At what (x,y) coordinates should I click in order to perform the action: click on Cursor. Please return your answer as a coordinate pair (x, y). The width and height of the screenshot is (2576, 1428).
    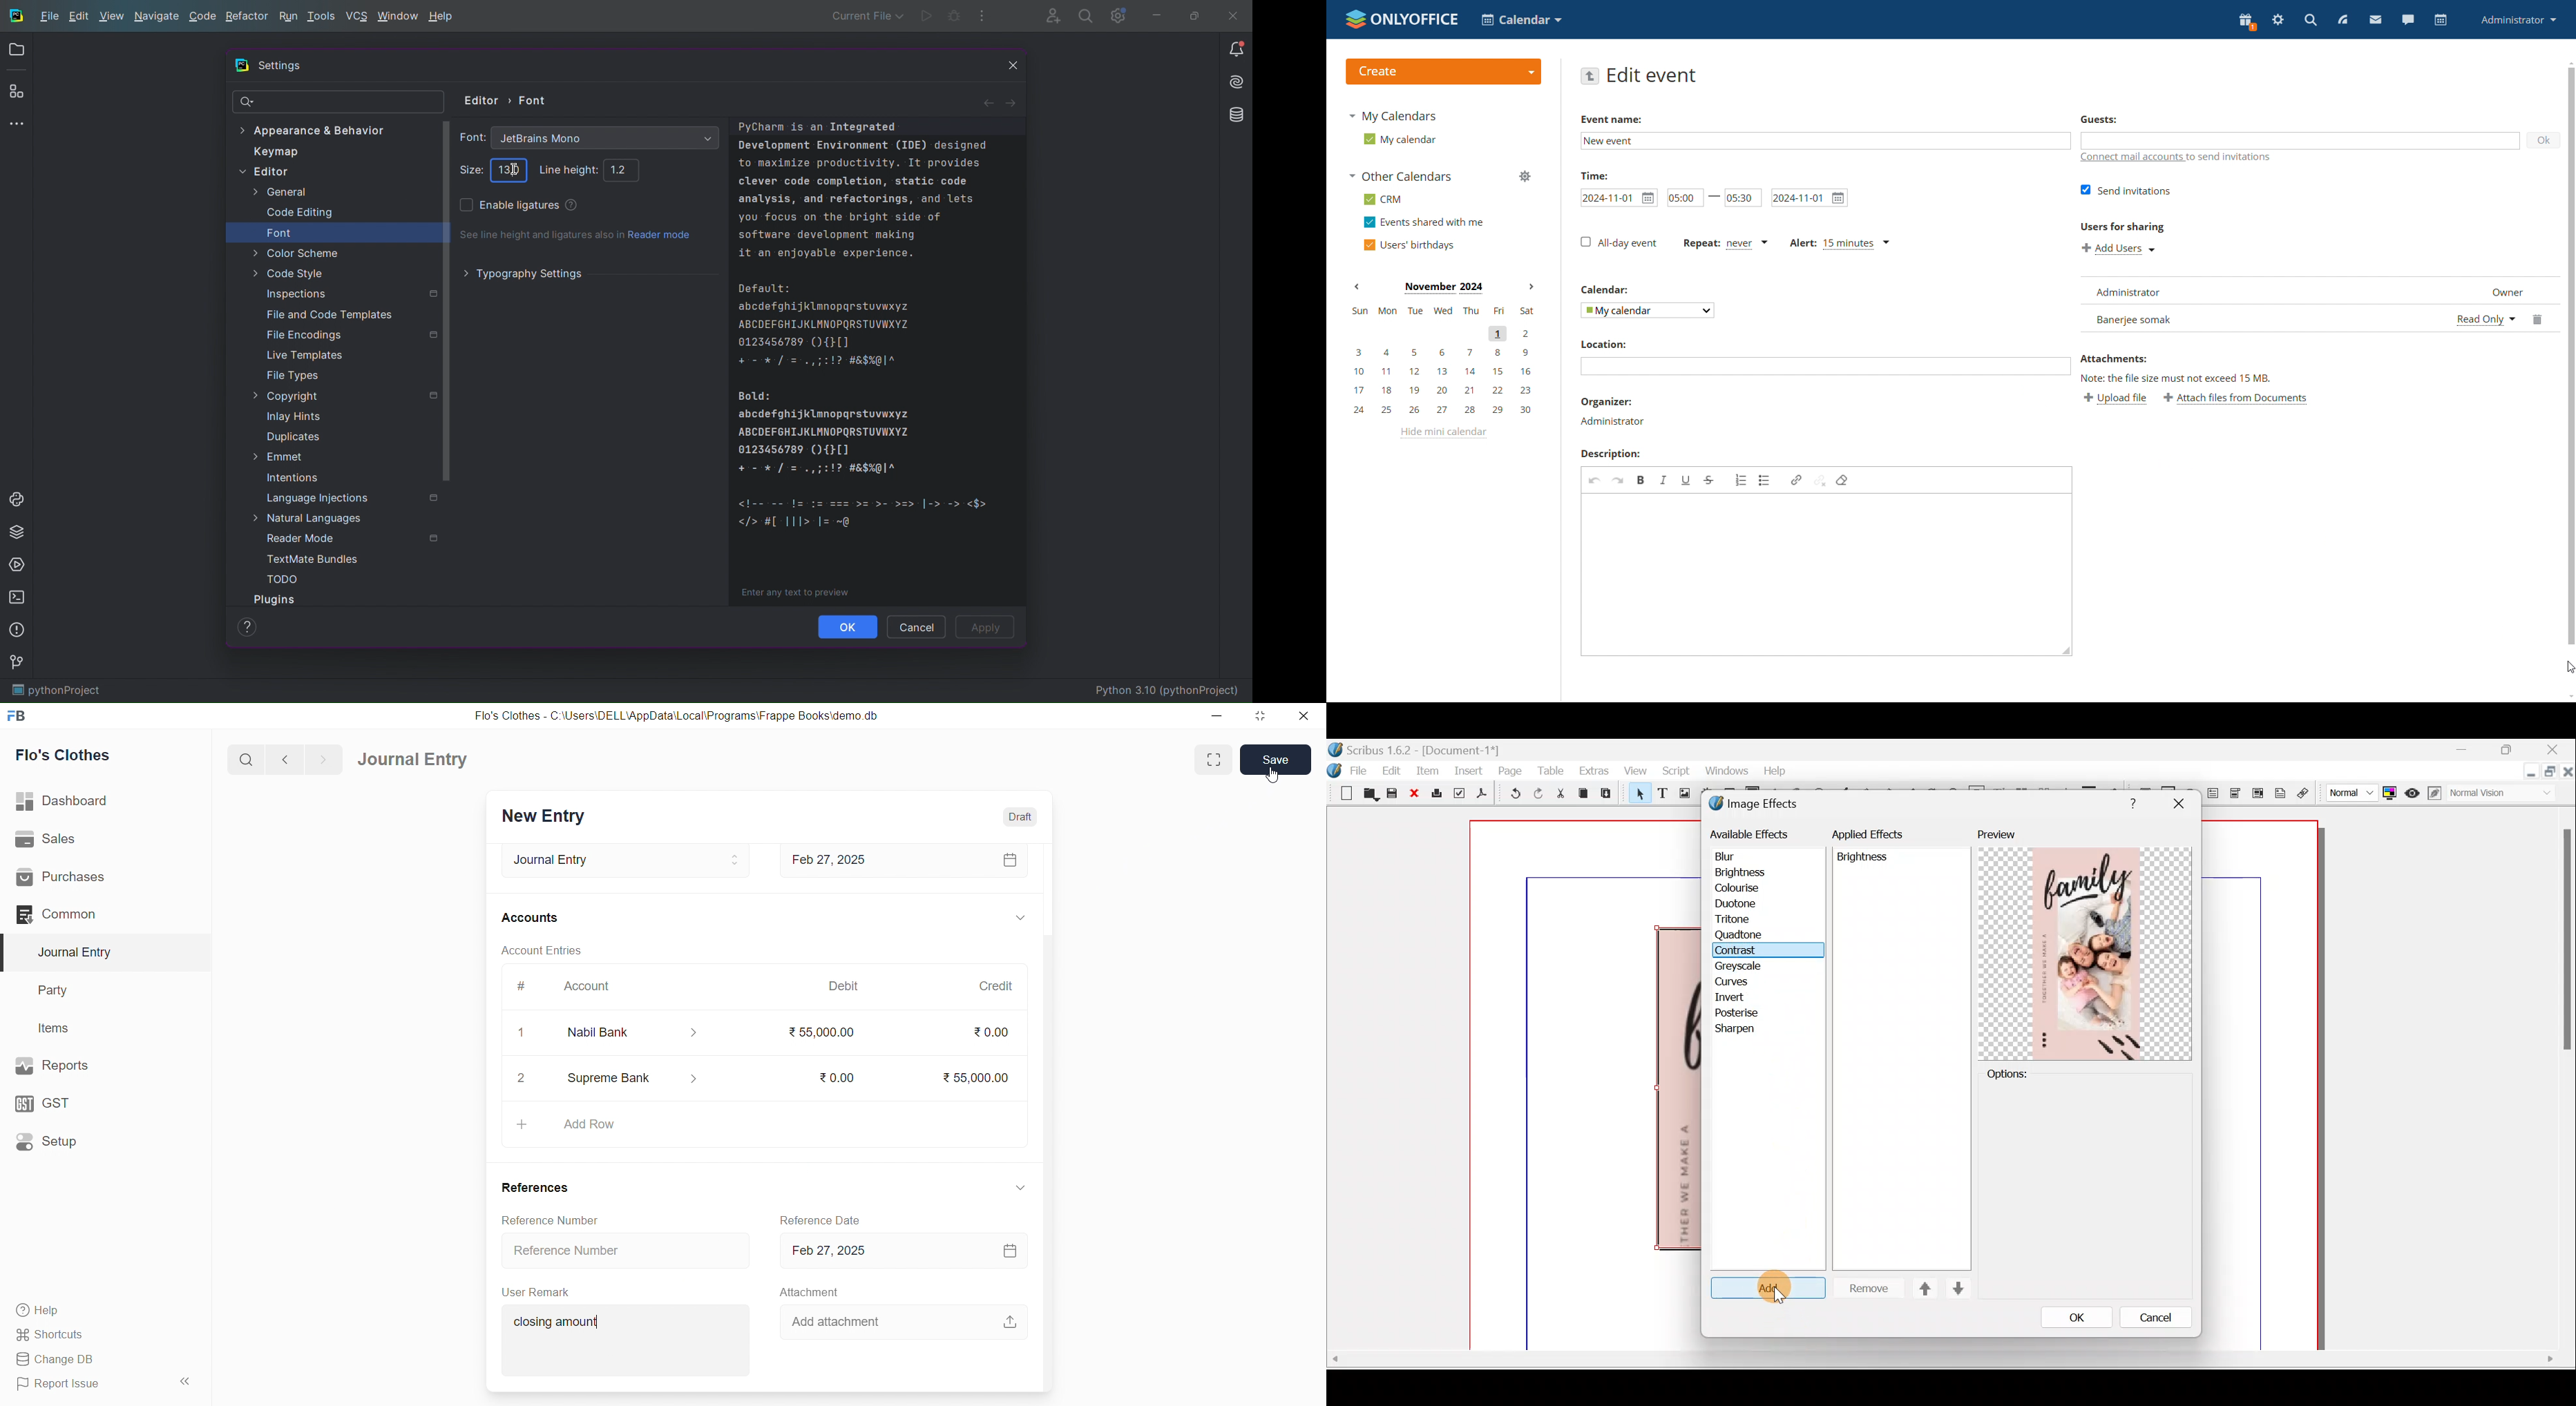
    Looking at the image, I should click on (1783, 1295).